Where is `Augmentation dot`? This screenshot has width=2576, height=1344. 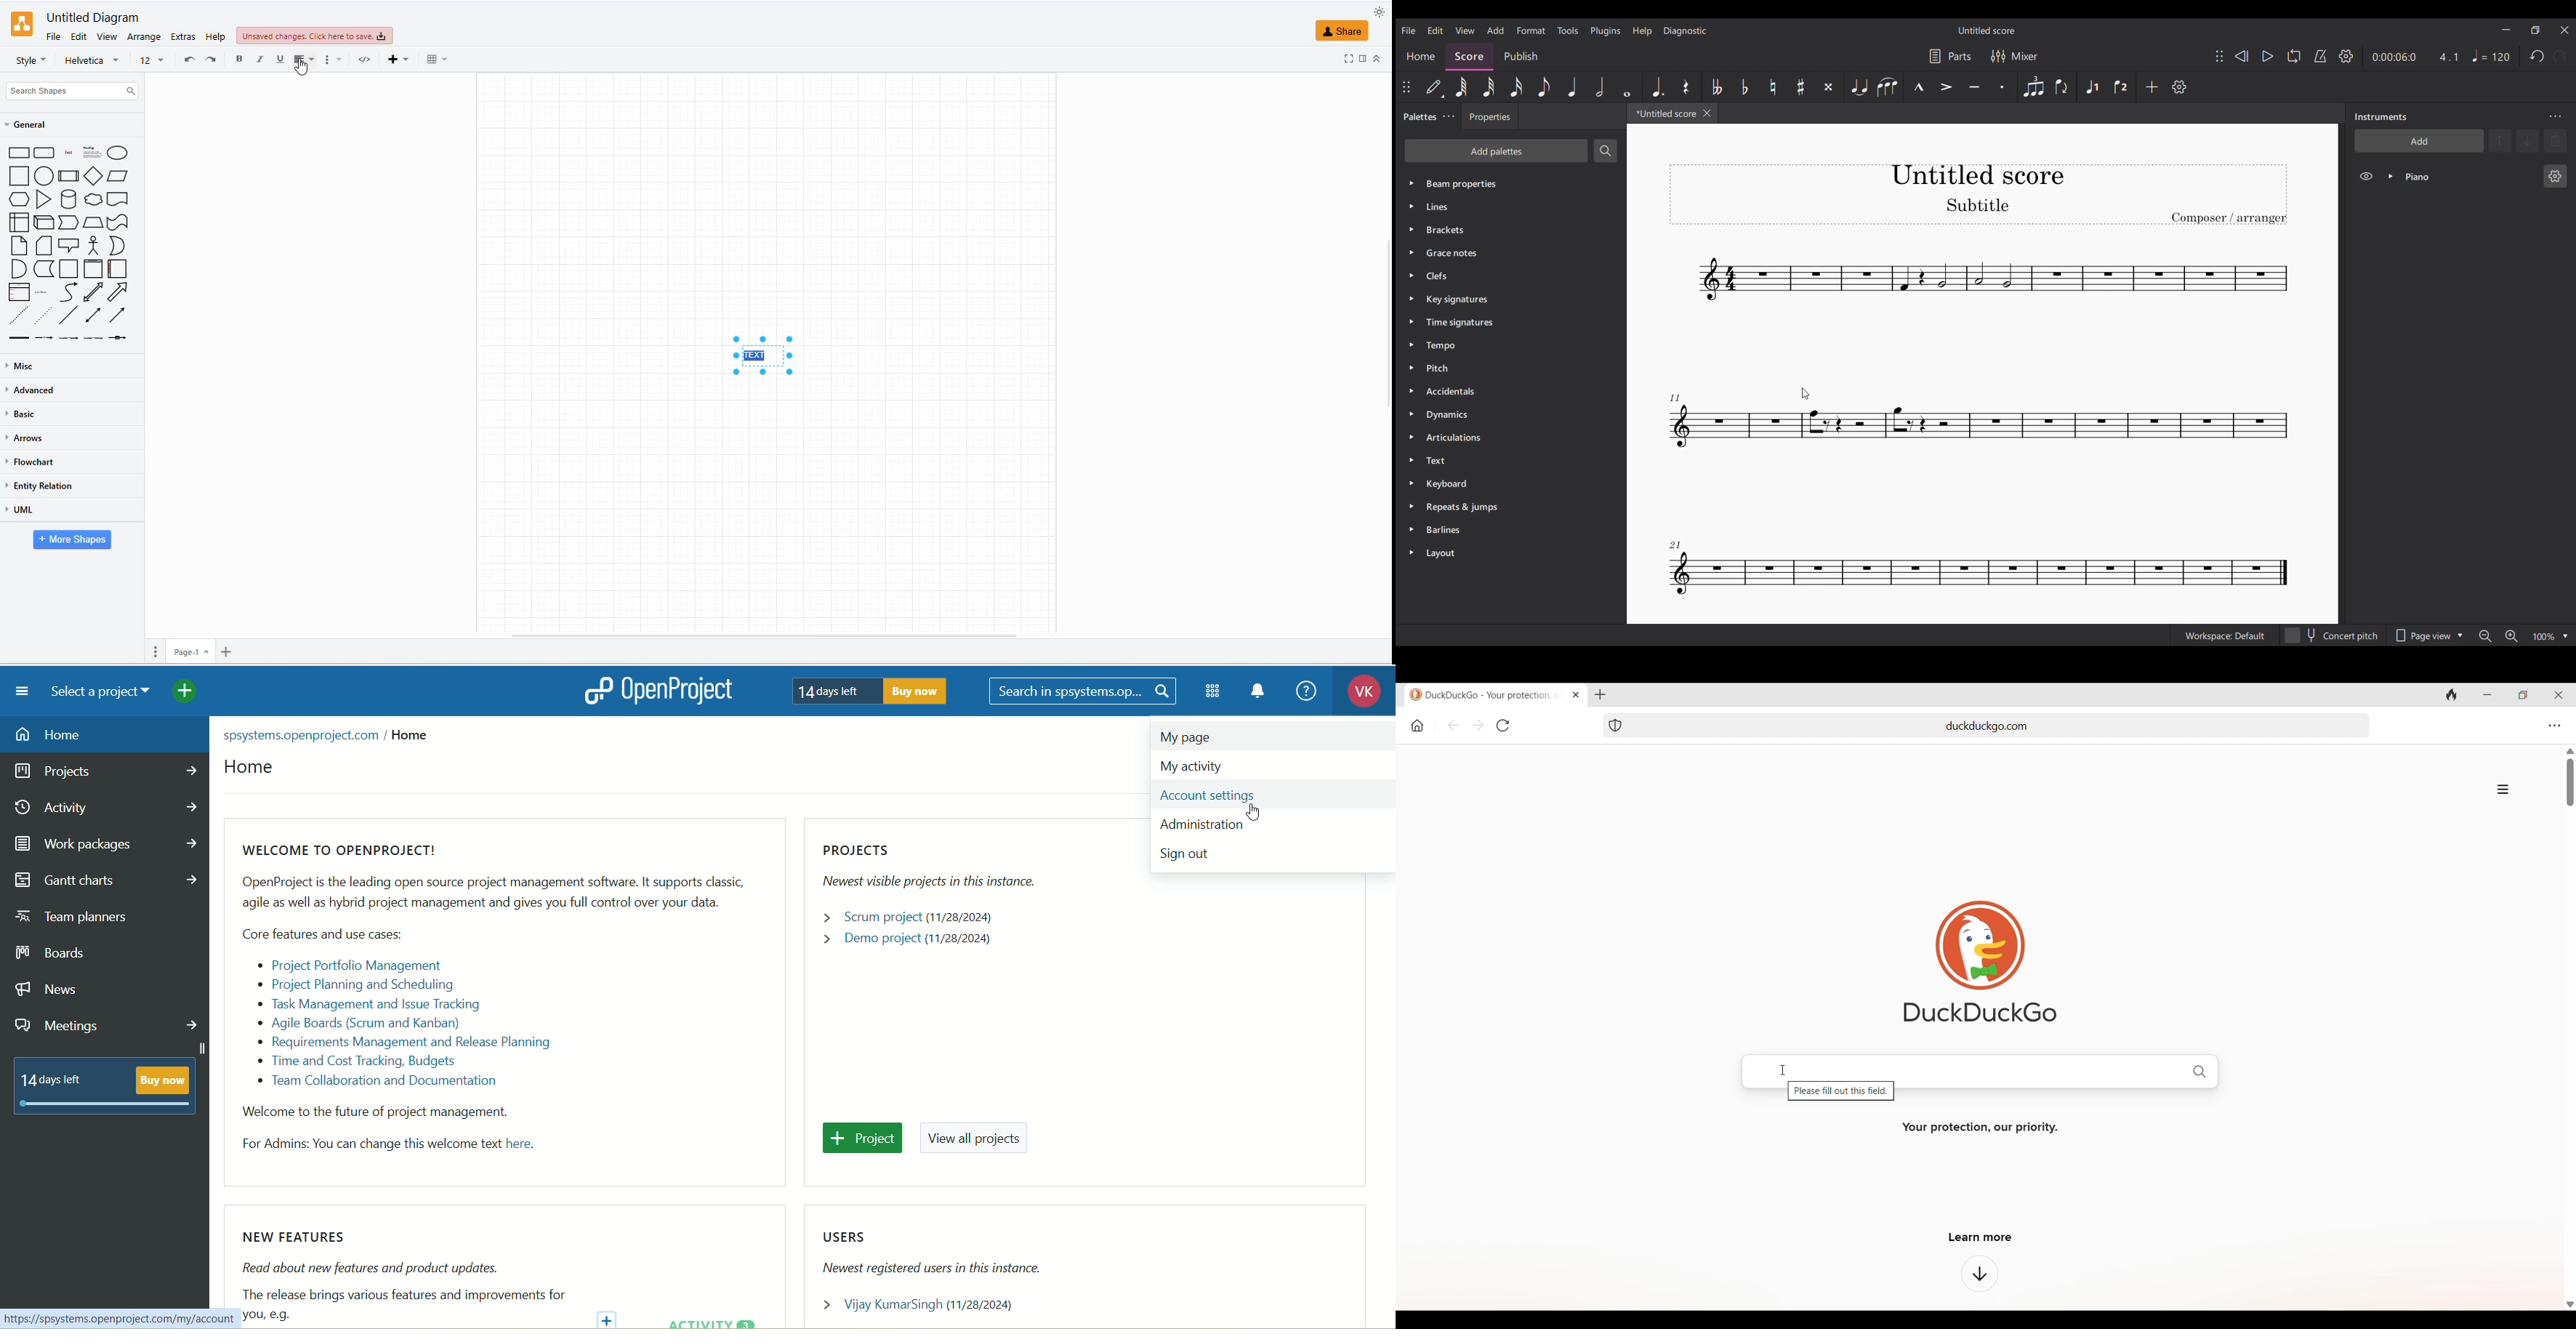
Augmentation dot is located at coordinates (1657, 87).